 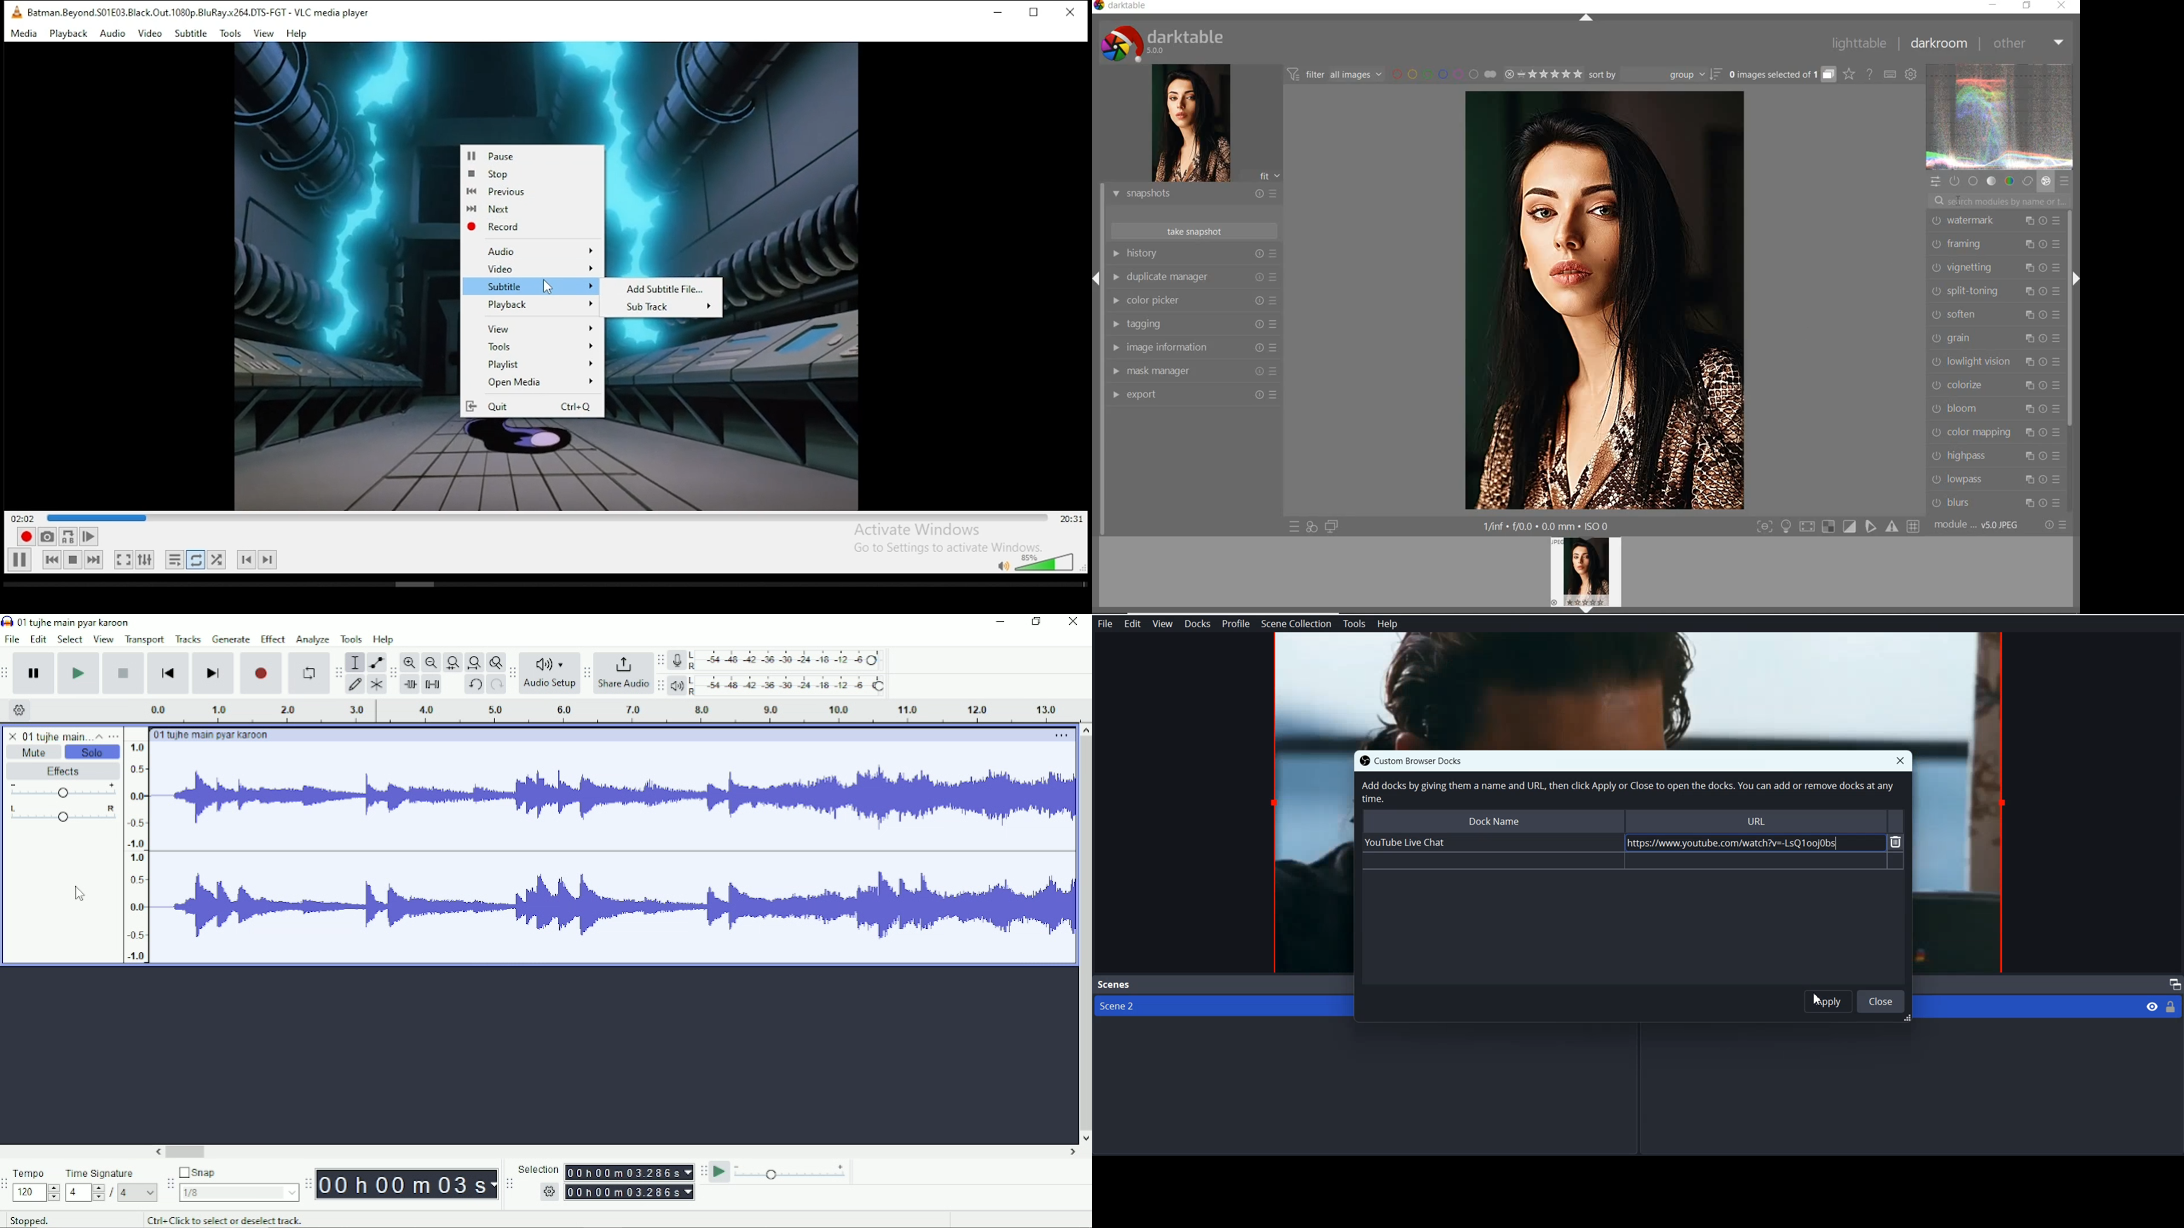 I want to click on Eye, so click(x=2152, y=1006).